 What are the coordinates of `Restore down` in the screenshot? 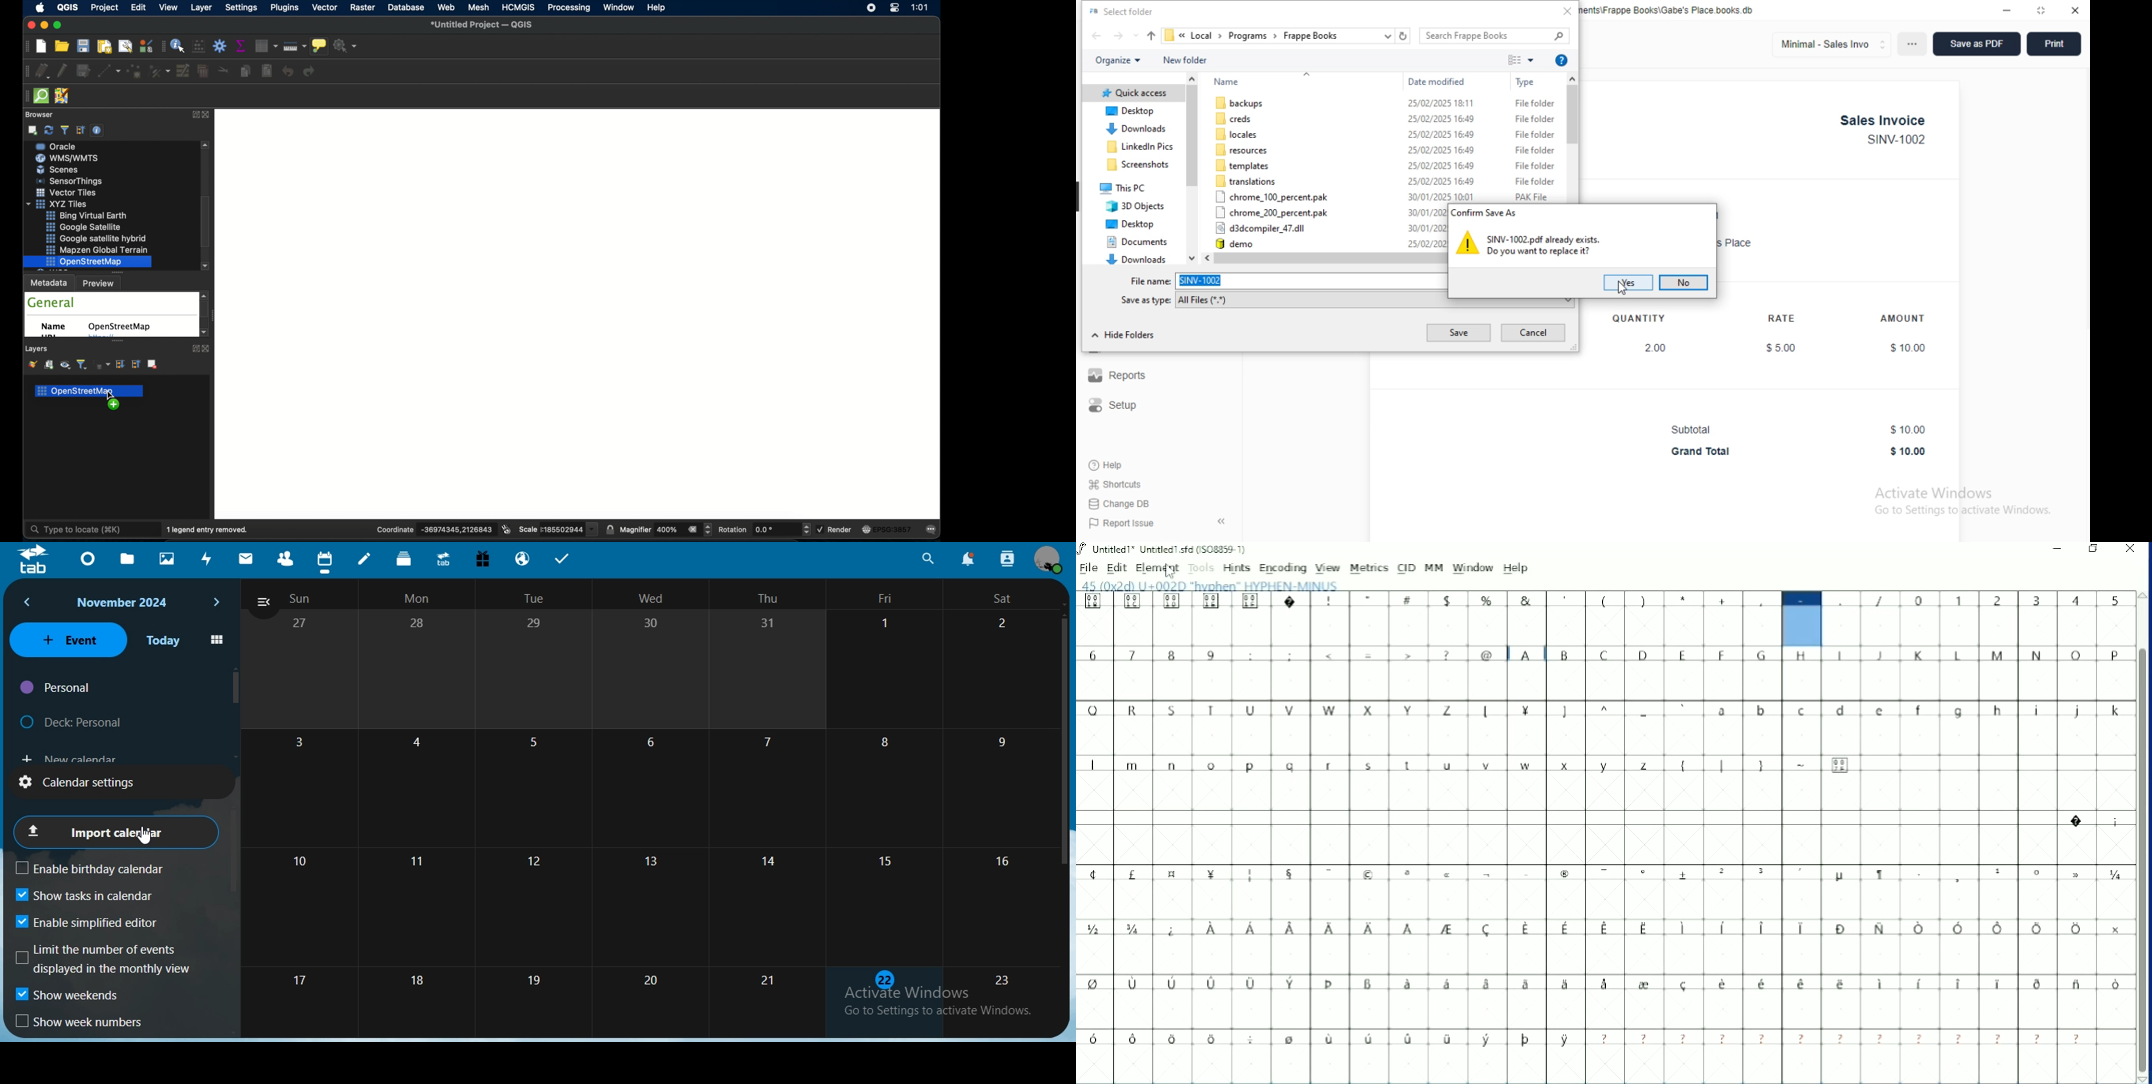 It's located at (2095, 549).